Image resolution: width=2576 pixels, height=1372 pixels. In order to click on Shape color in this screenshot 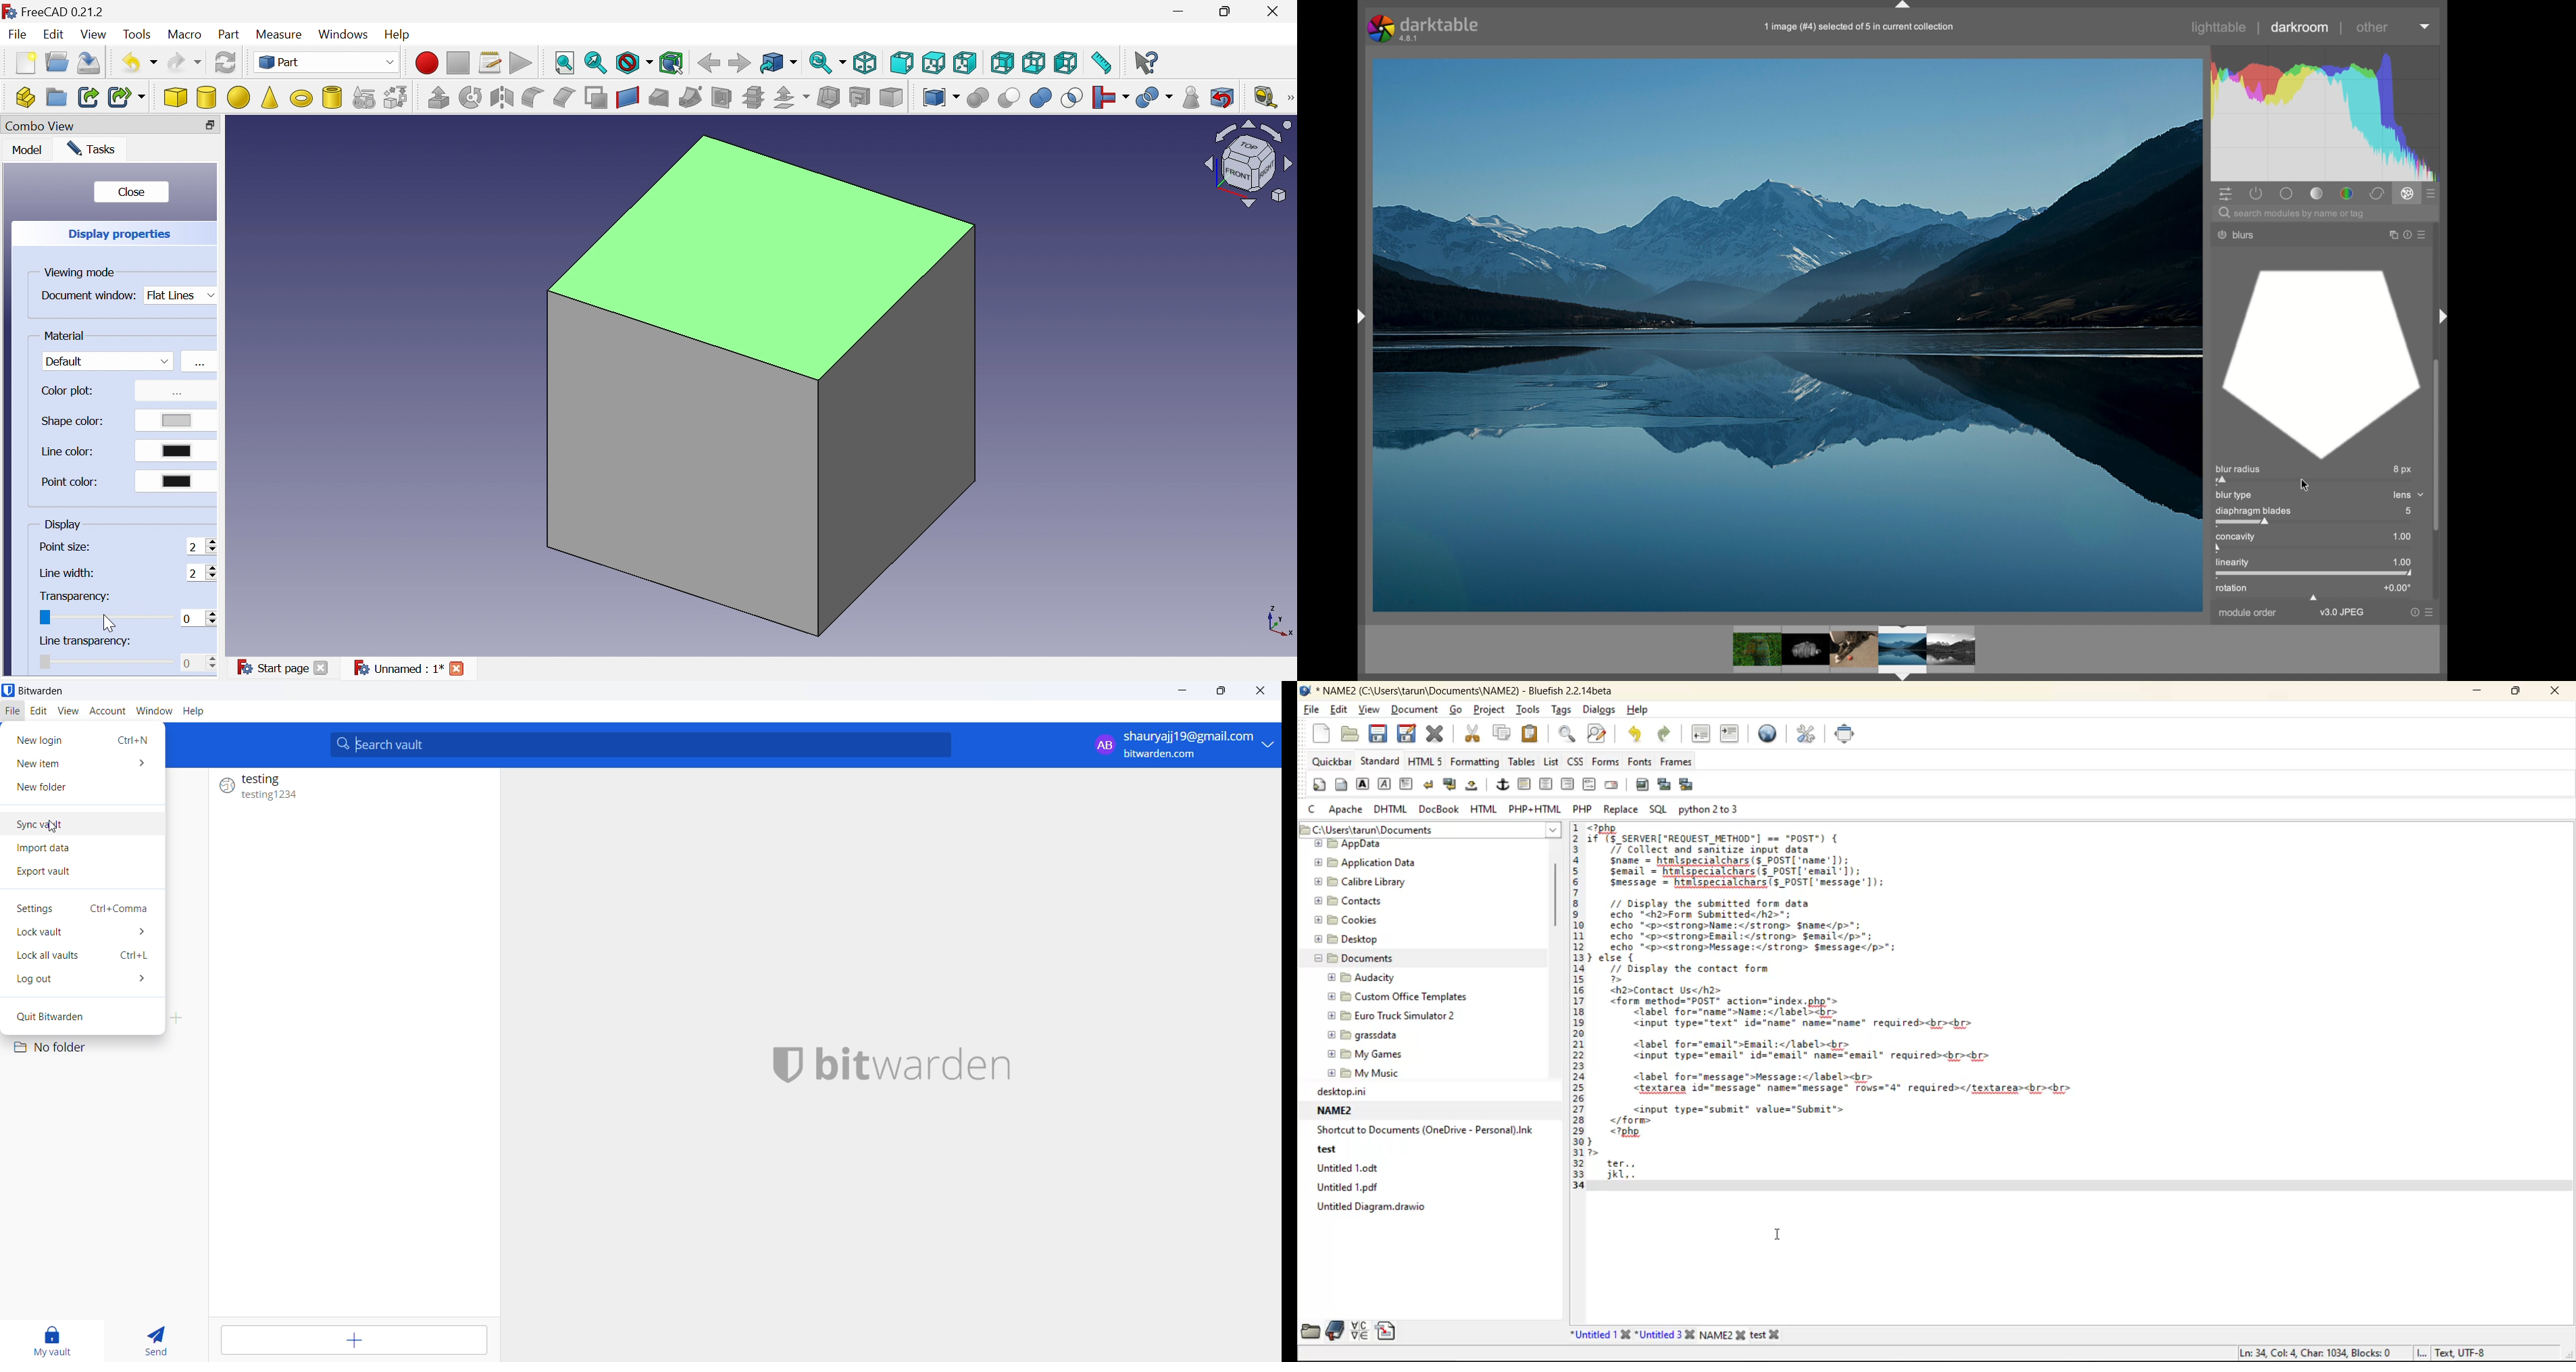, I will do `click(74, 422)`.